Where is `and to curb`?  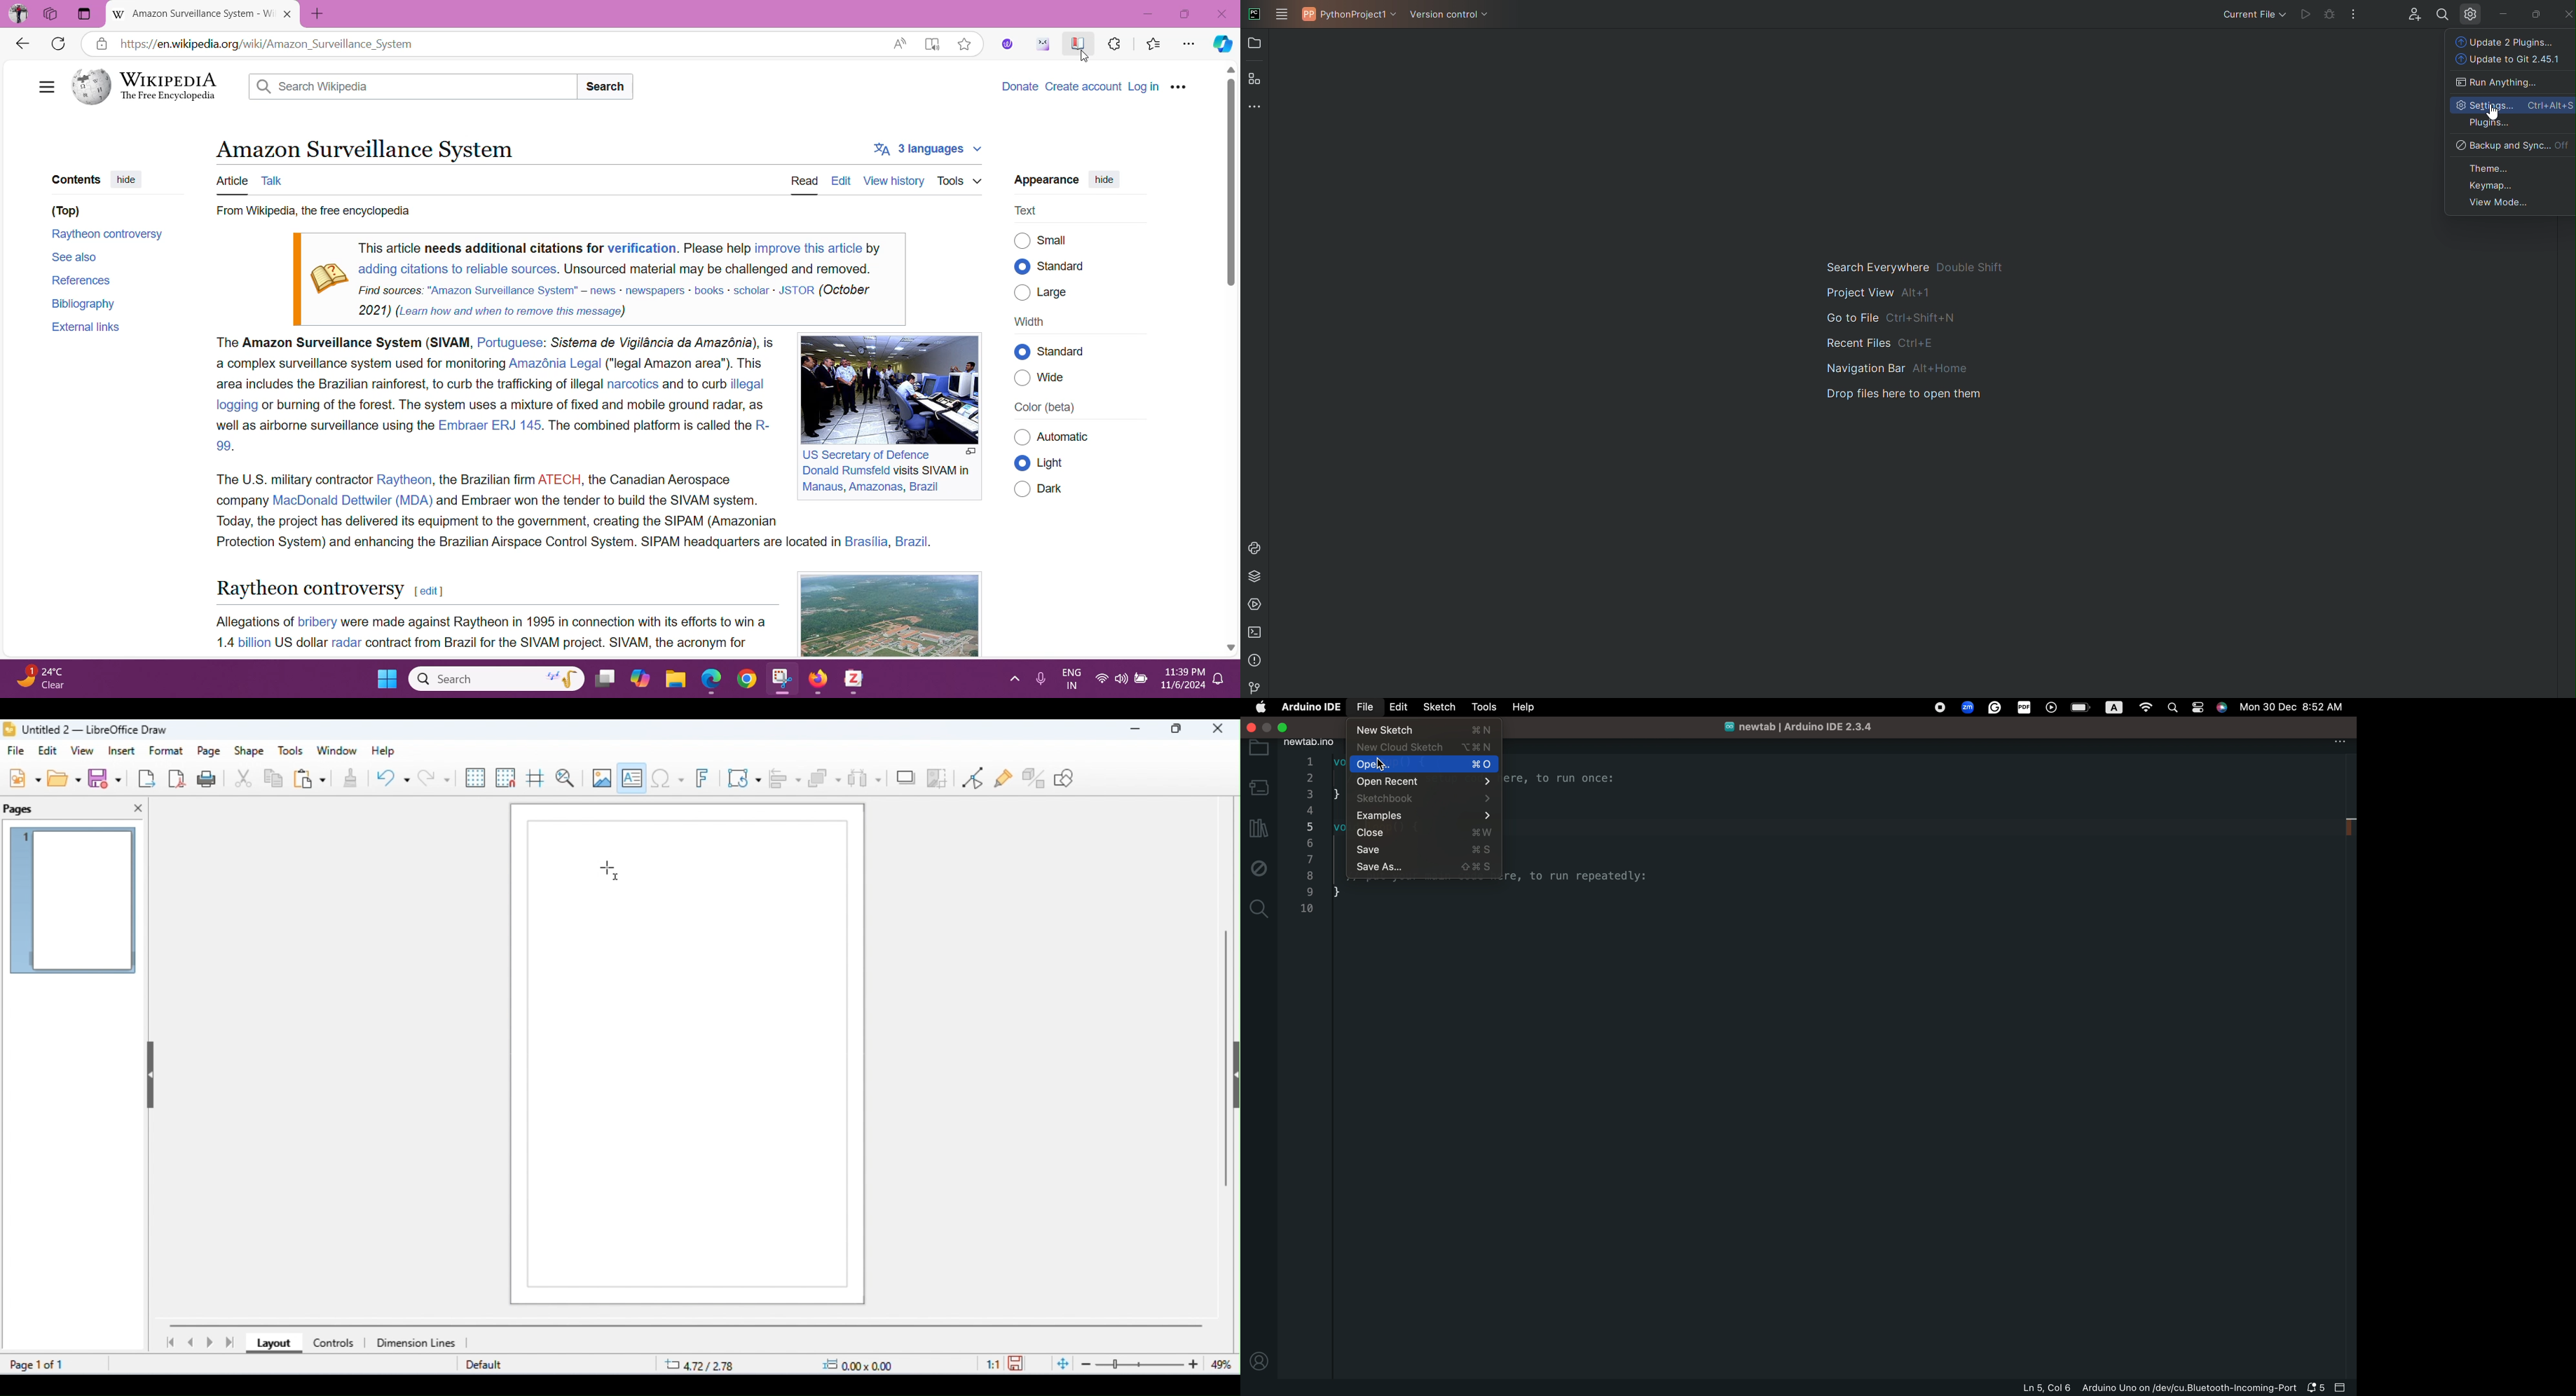 and to curb is located at coordinates (693, 385).